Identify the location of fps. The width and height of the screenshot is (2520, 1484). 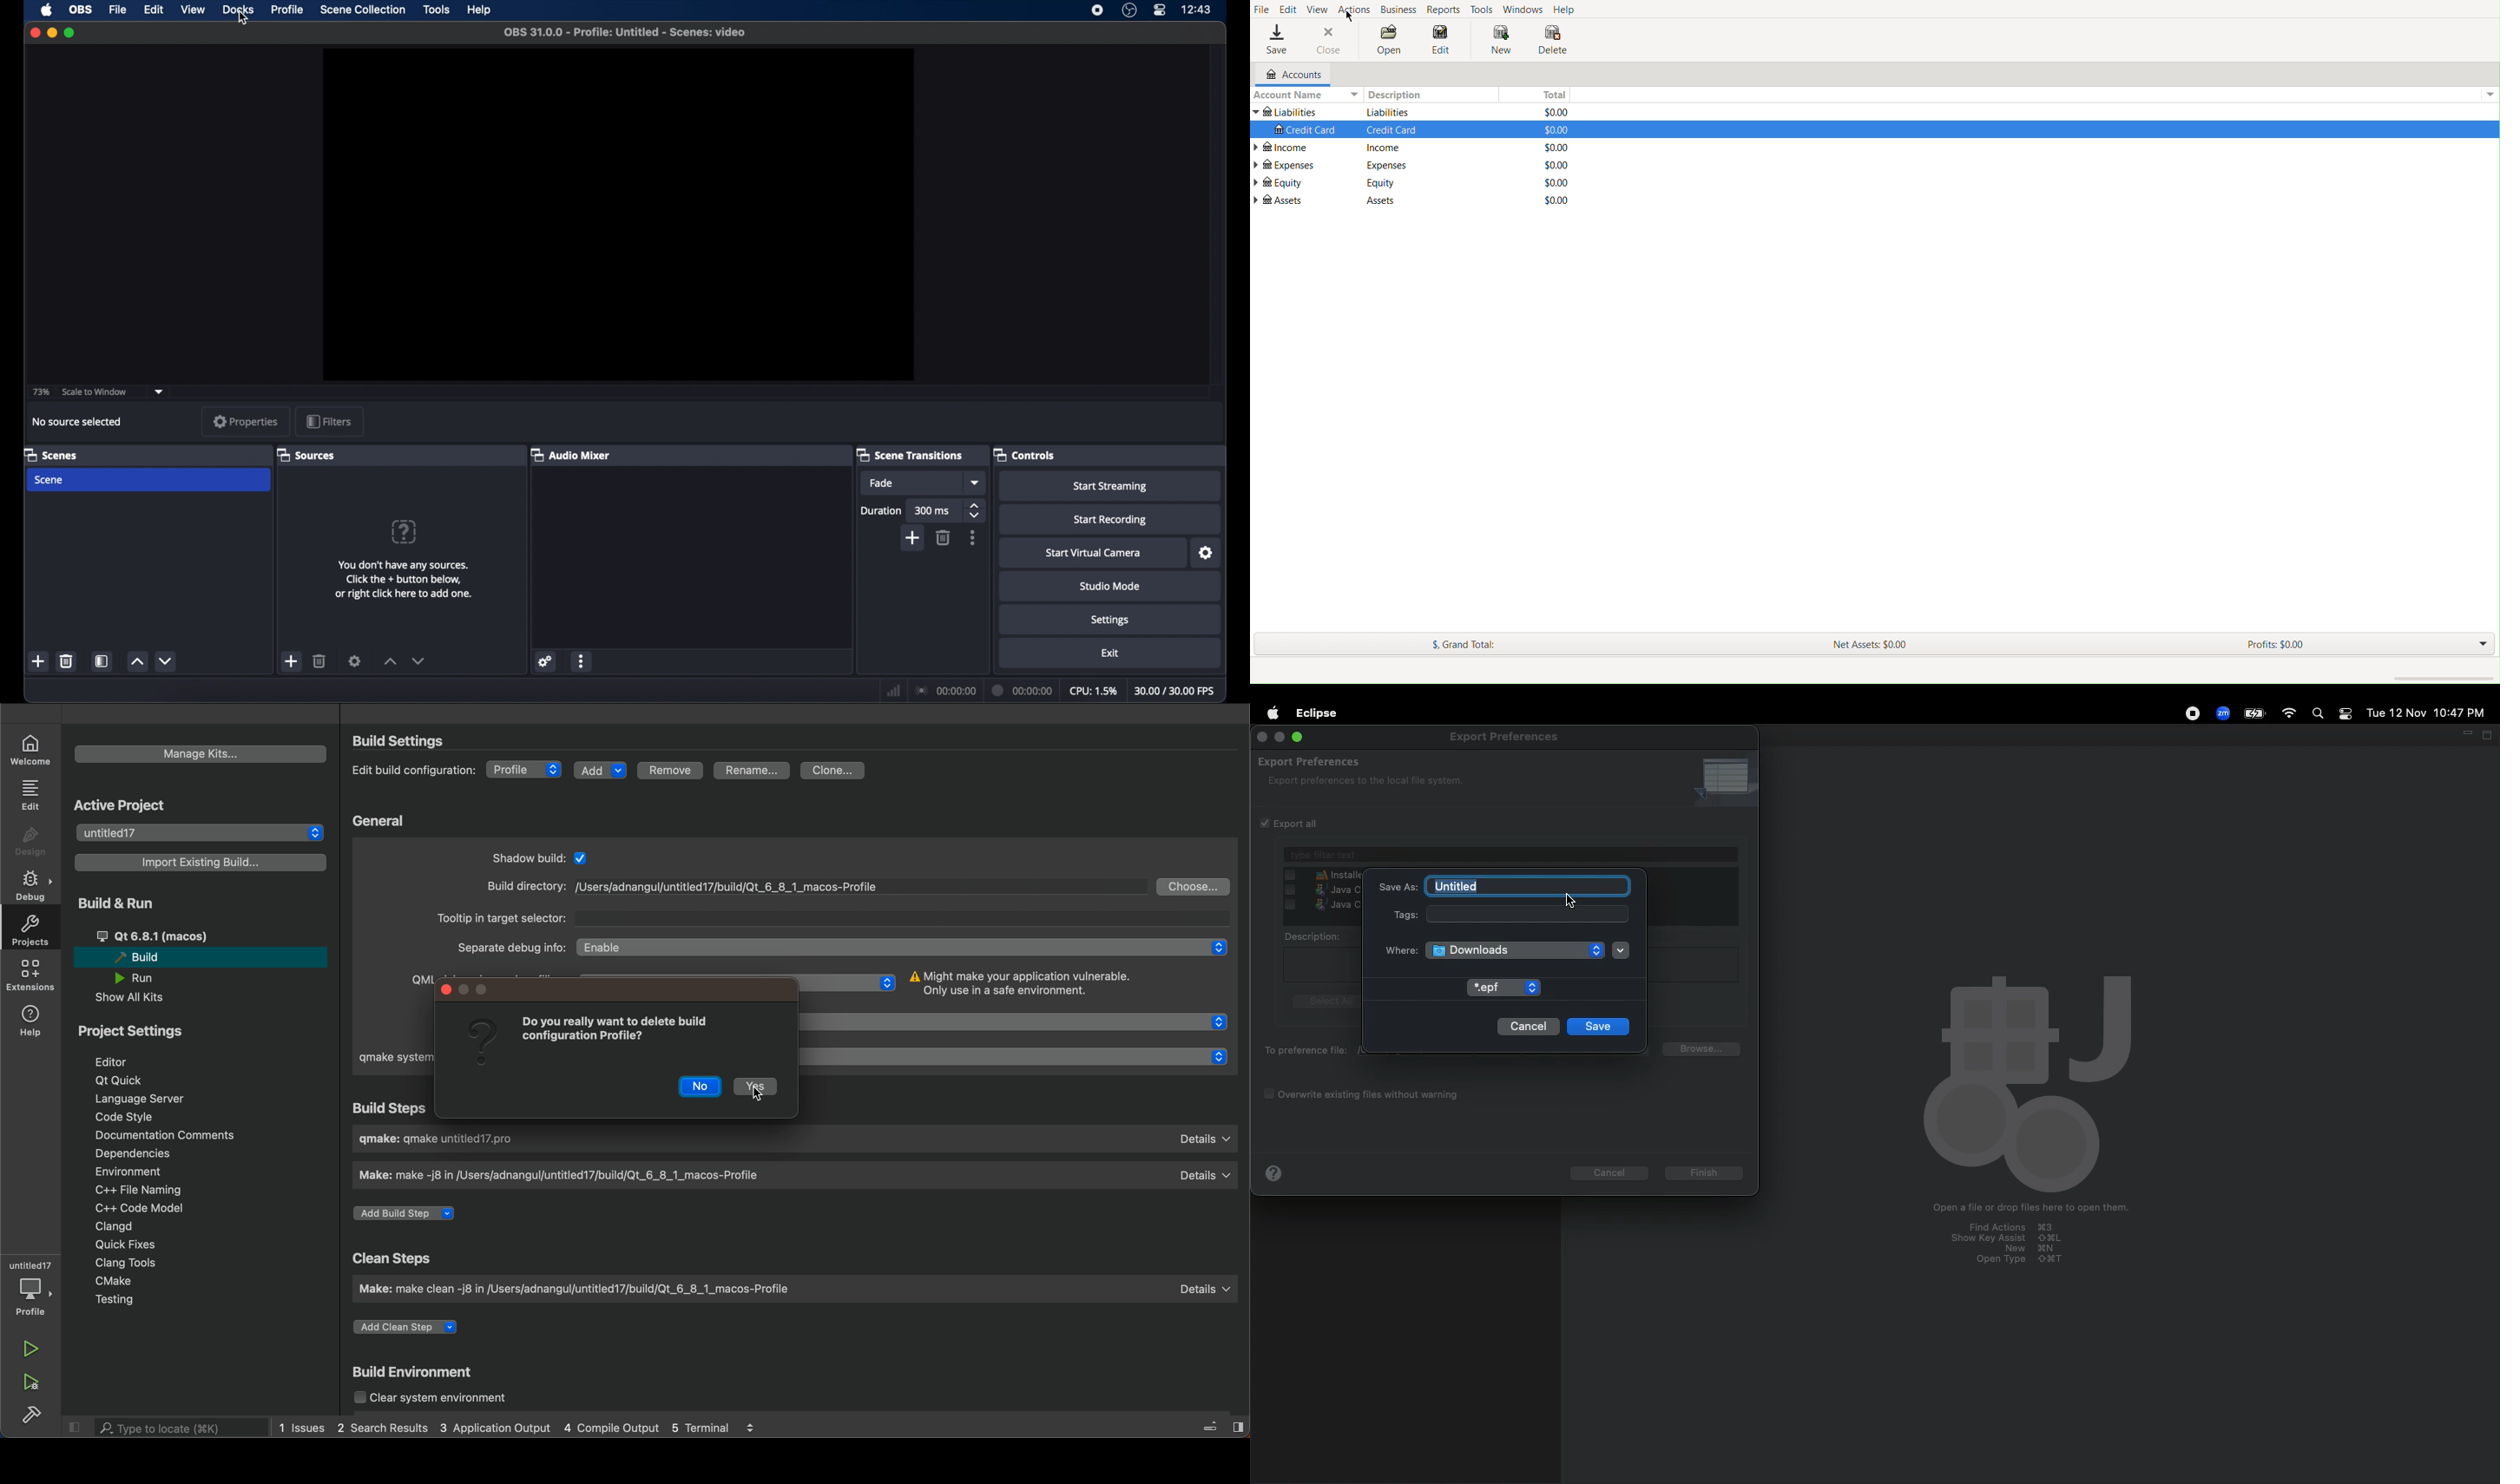
(1175, 691).